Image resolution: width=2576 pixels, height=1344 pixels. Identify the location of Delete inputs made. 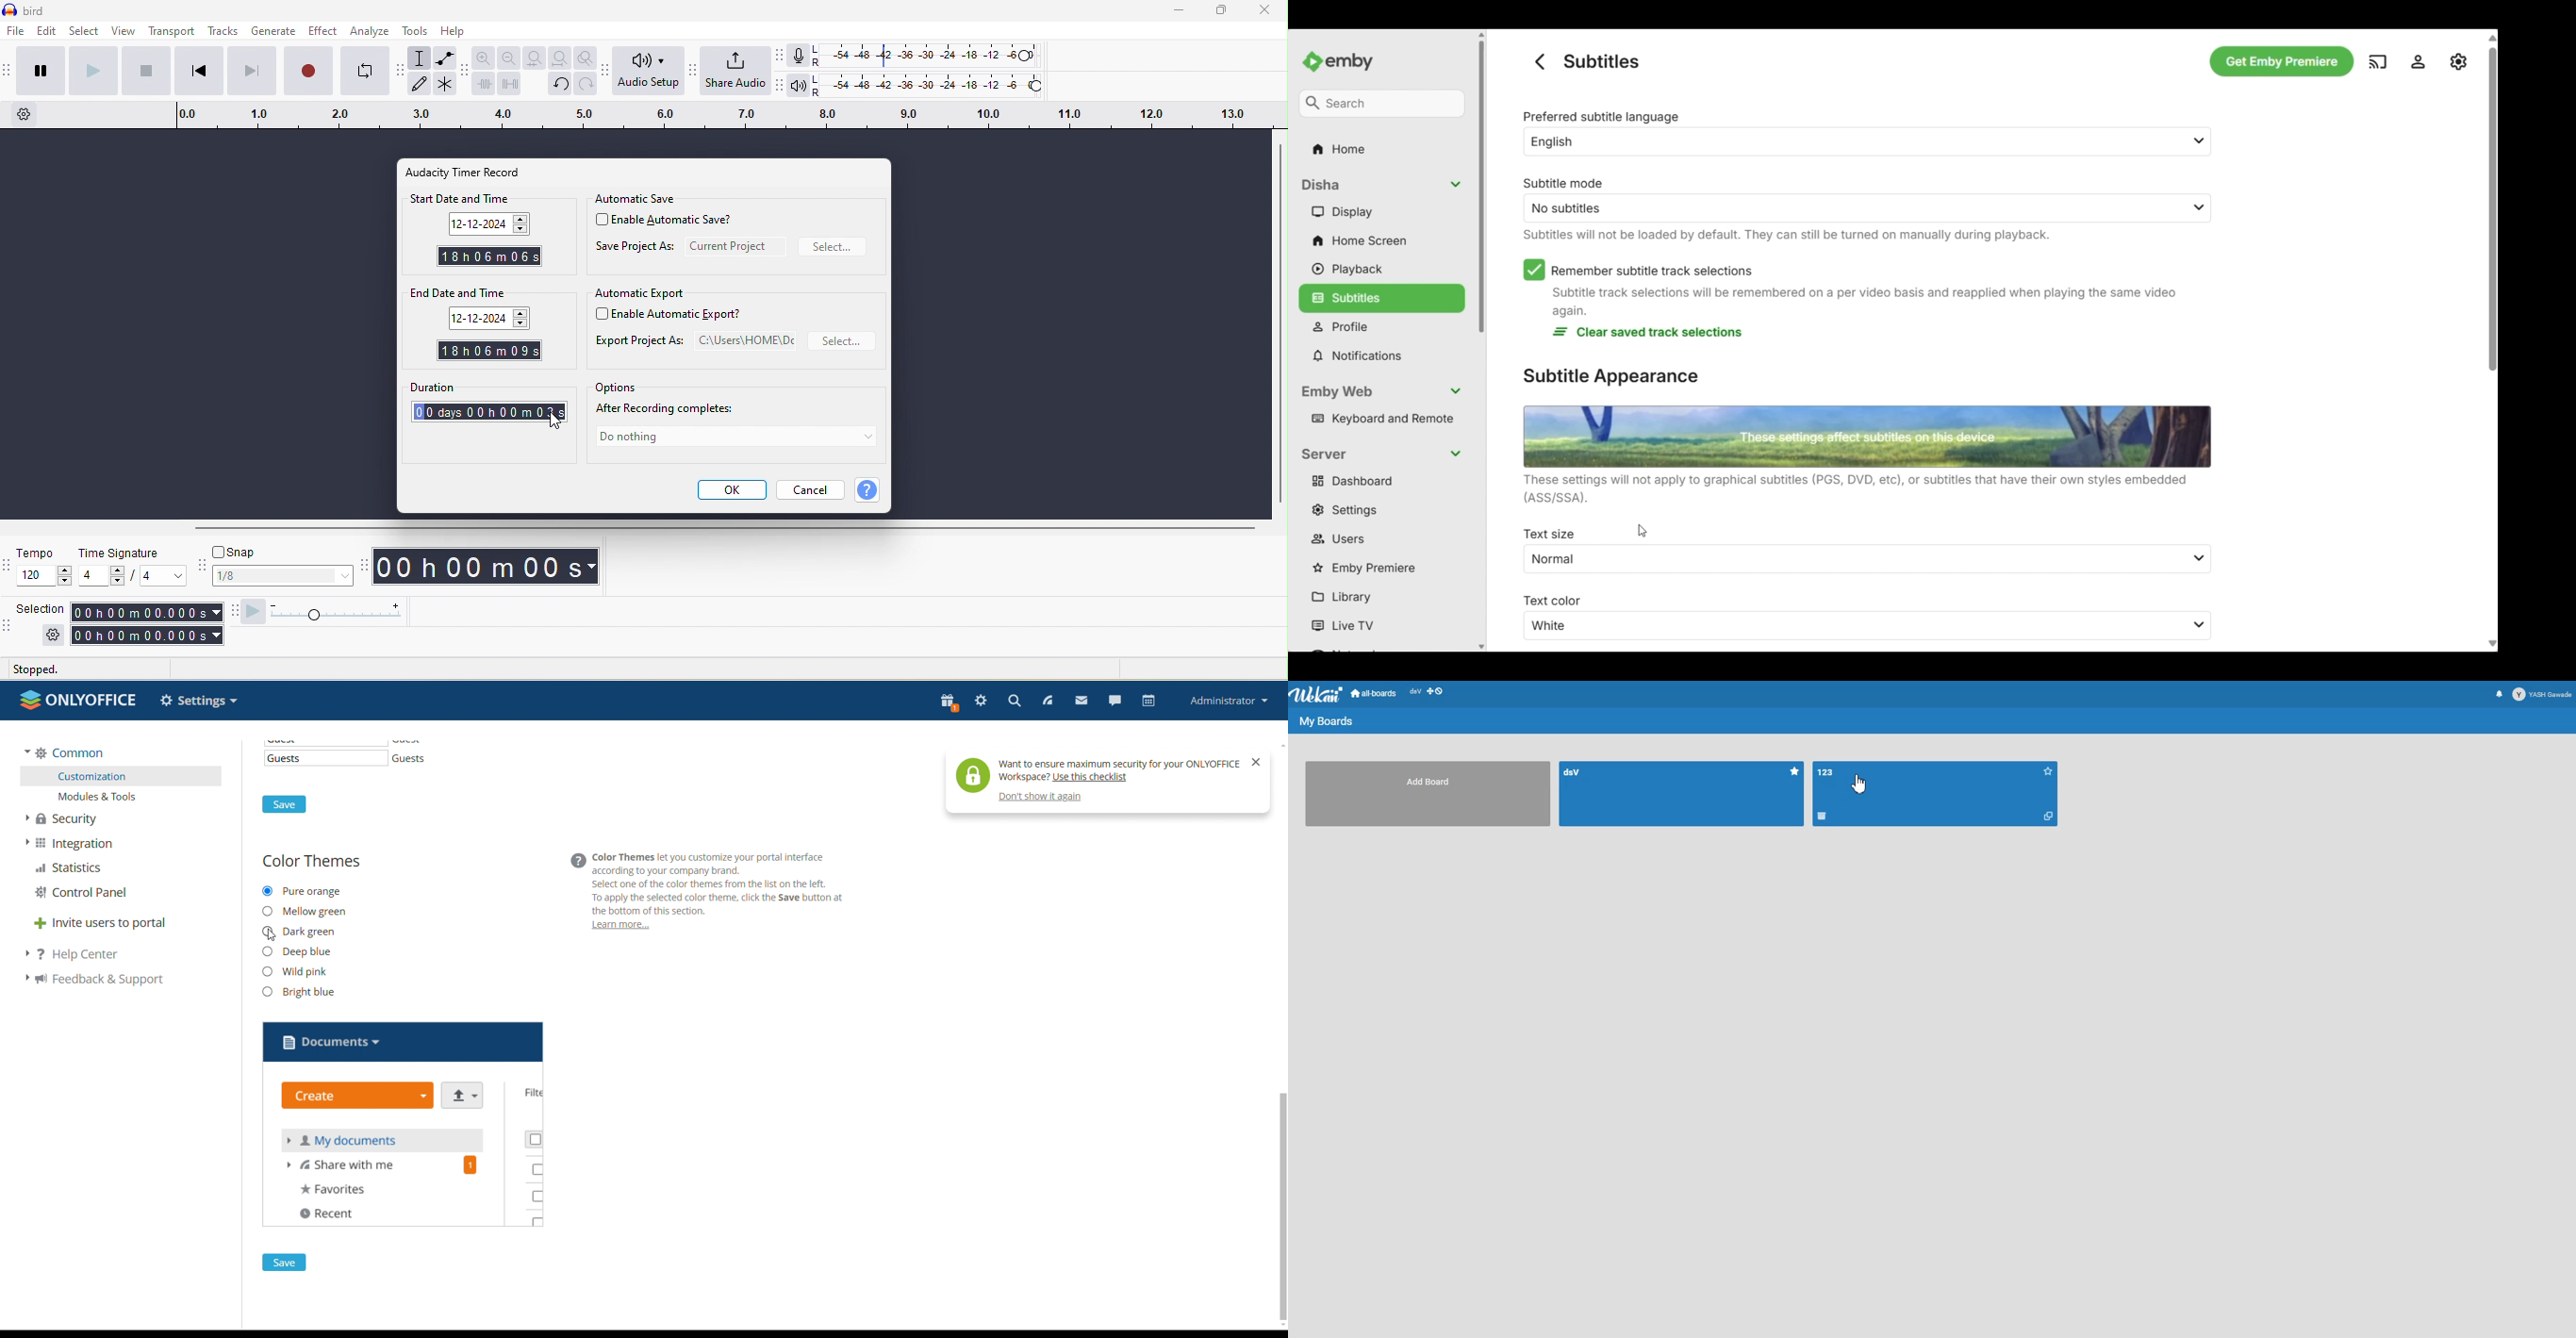
(1647, 332).